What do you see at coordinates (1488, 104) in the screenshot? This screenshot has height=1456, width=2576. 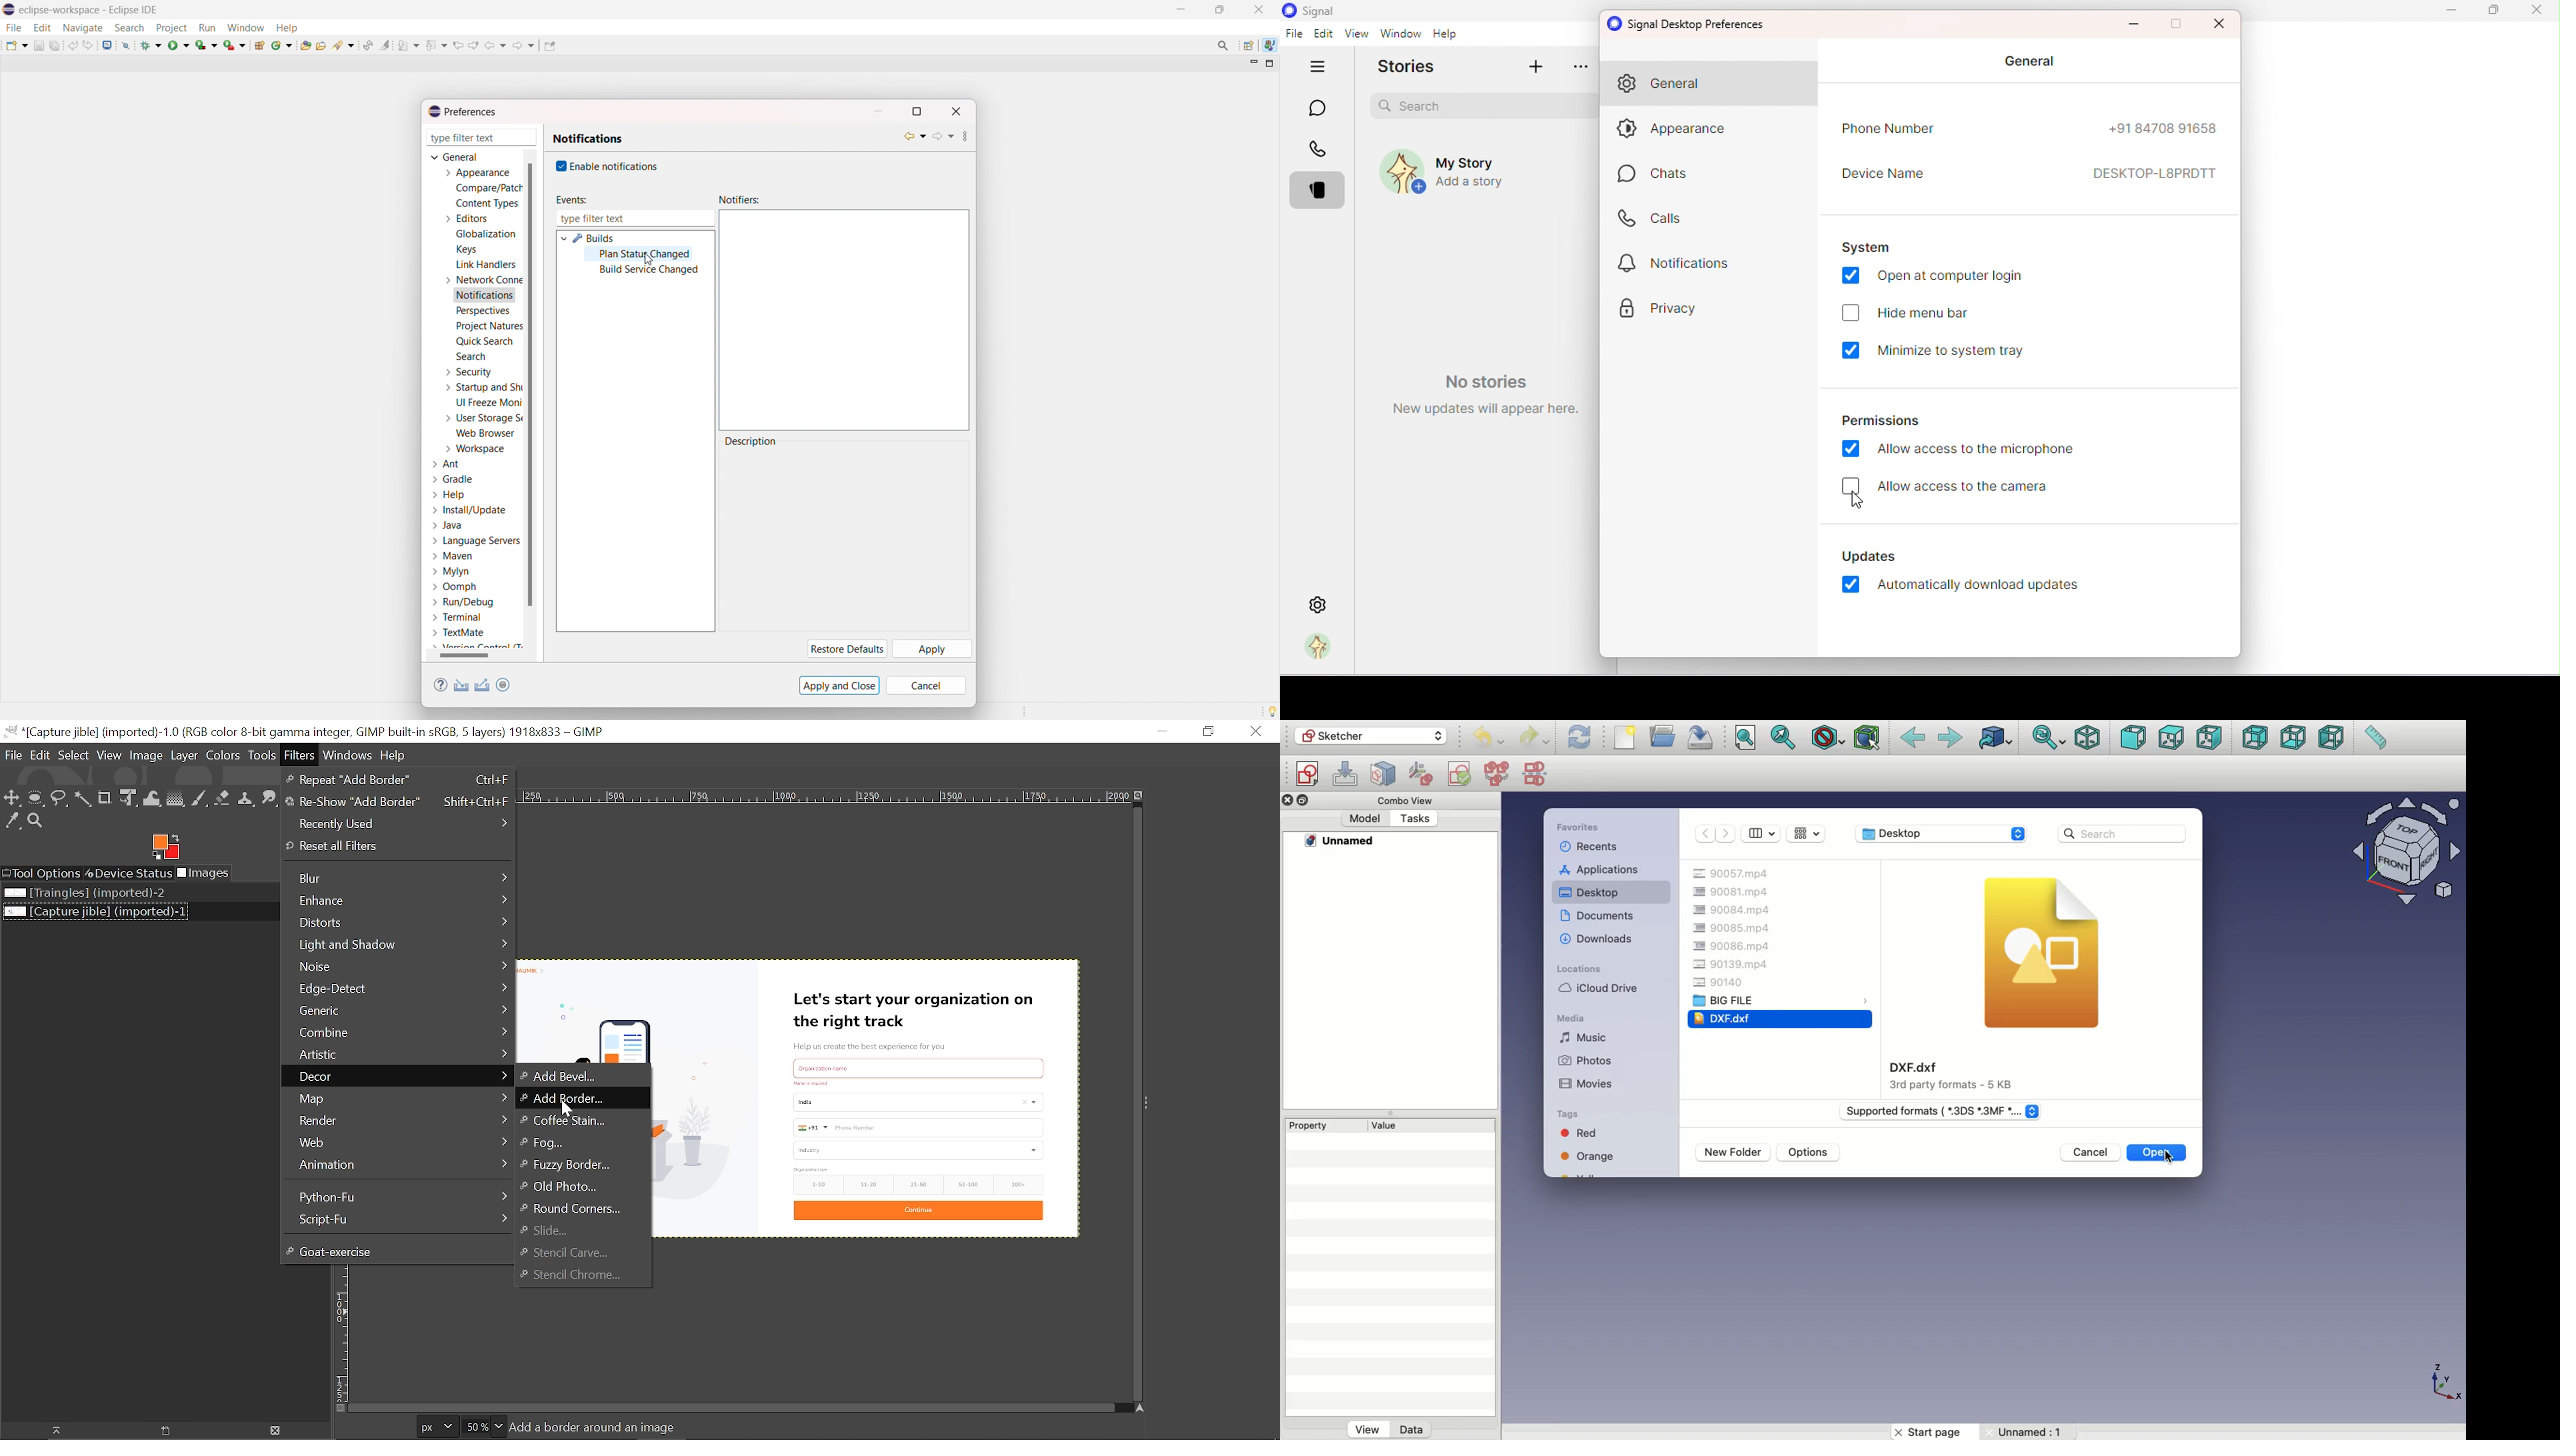 I see `Search bar` at bounding box center [1488, 104].